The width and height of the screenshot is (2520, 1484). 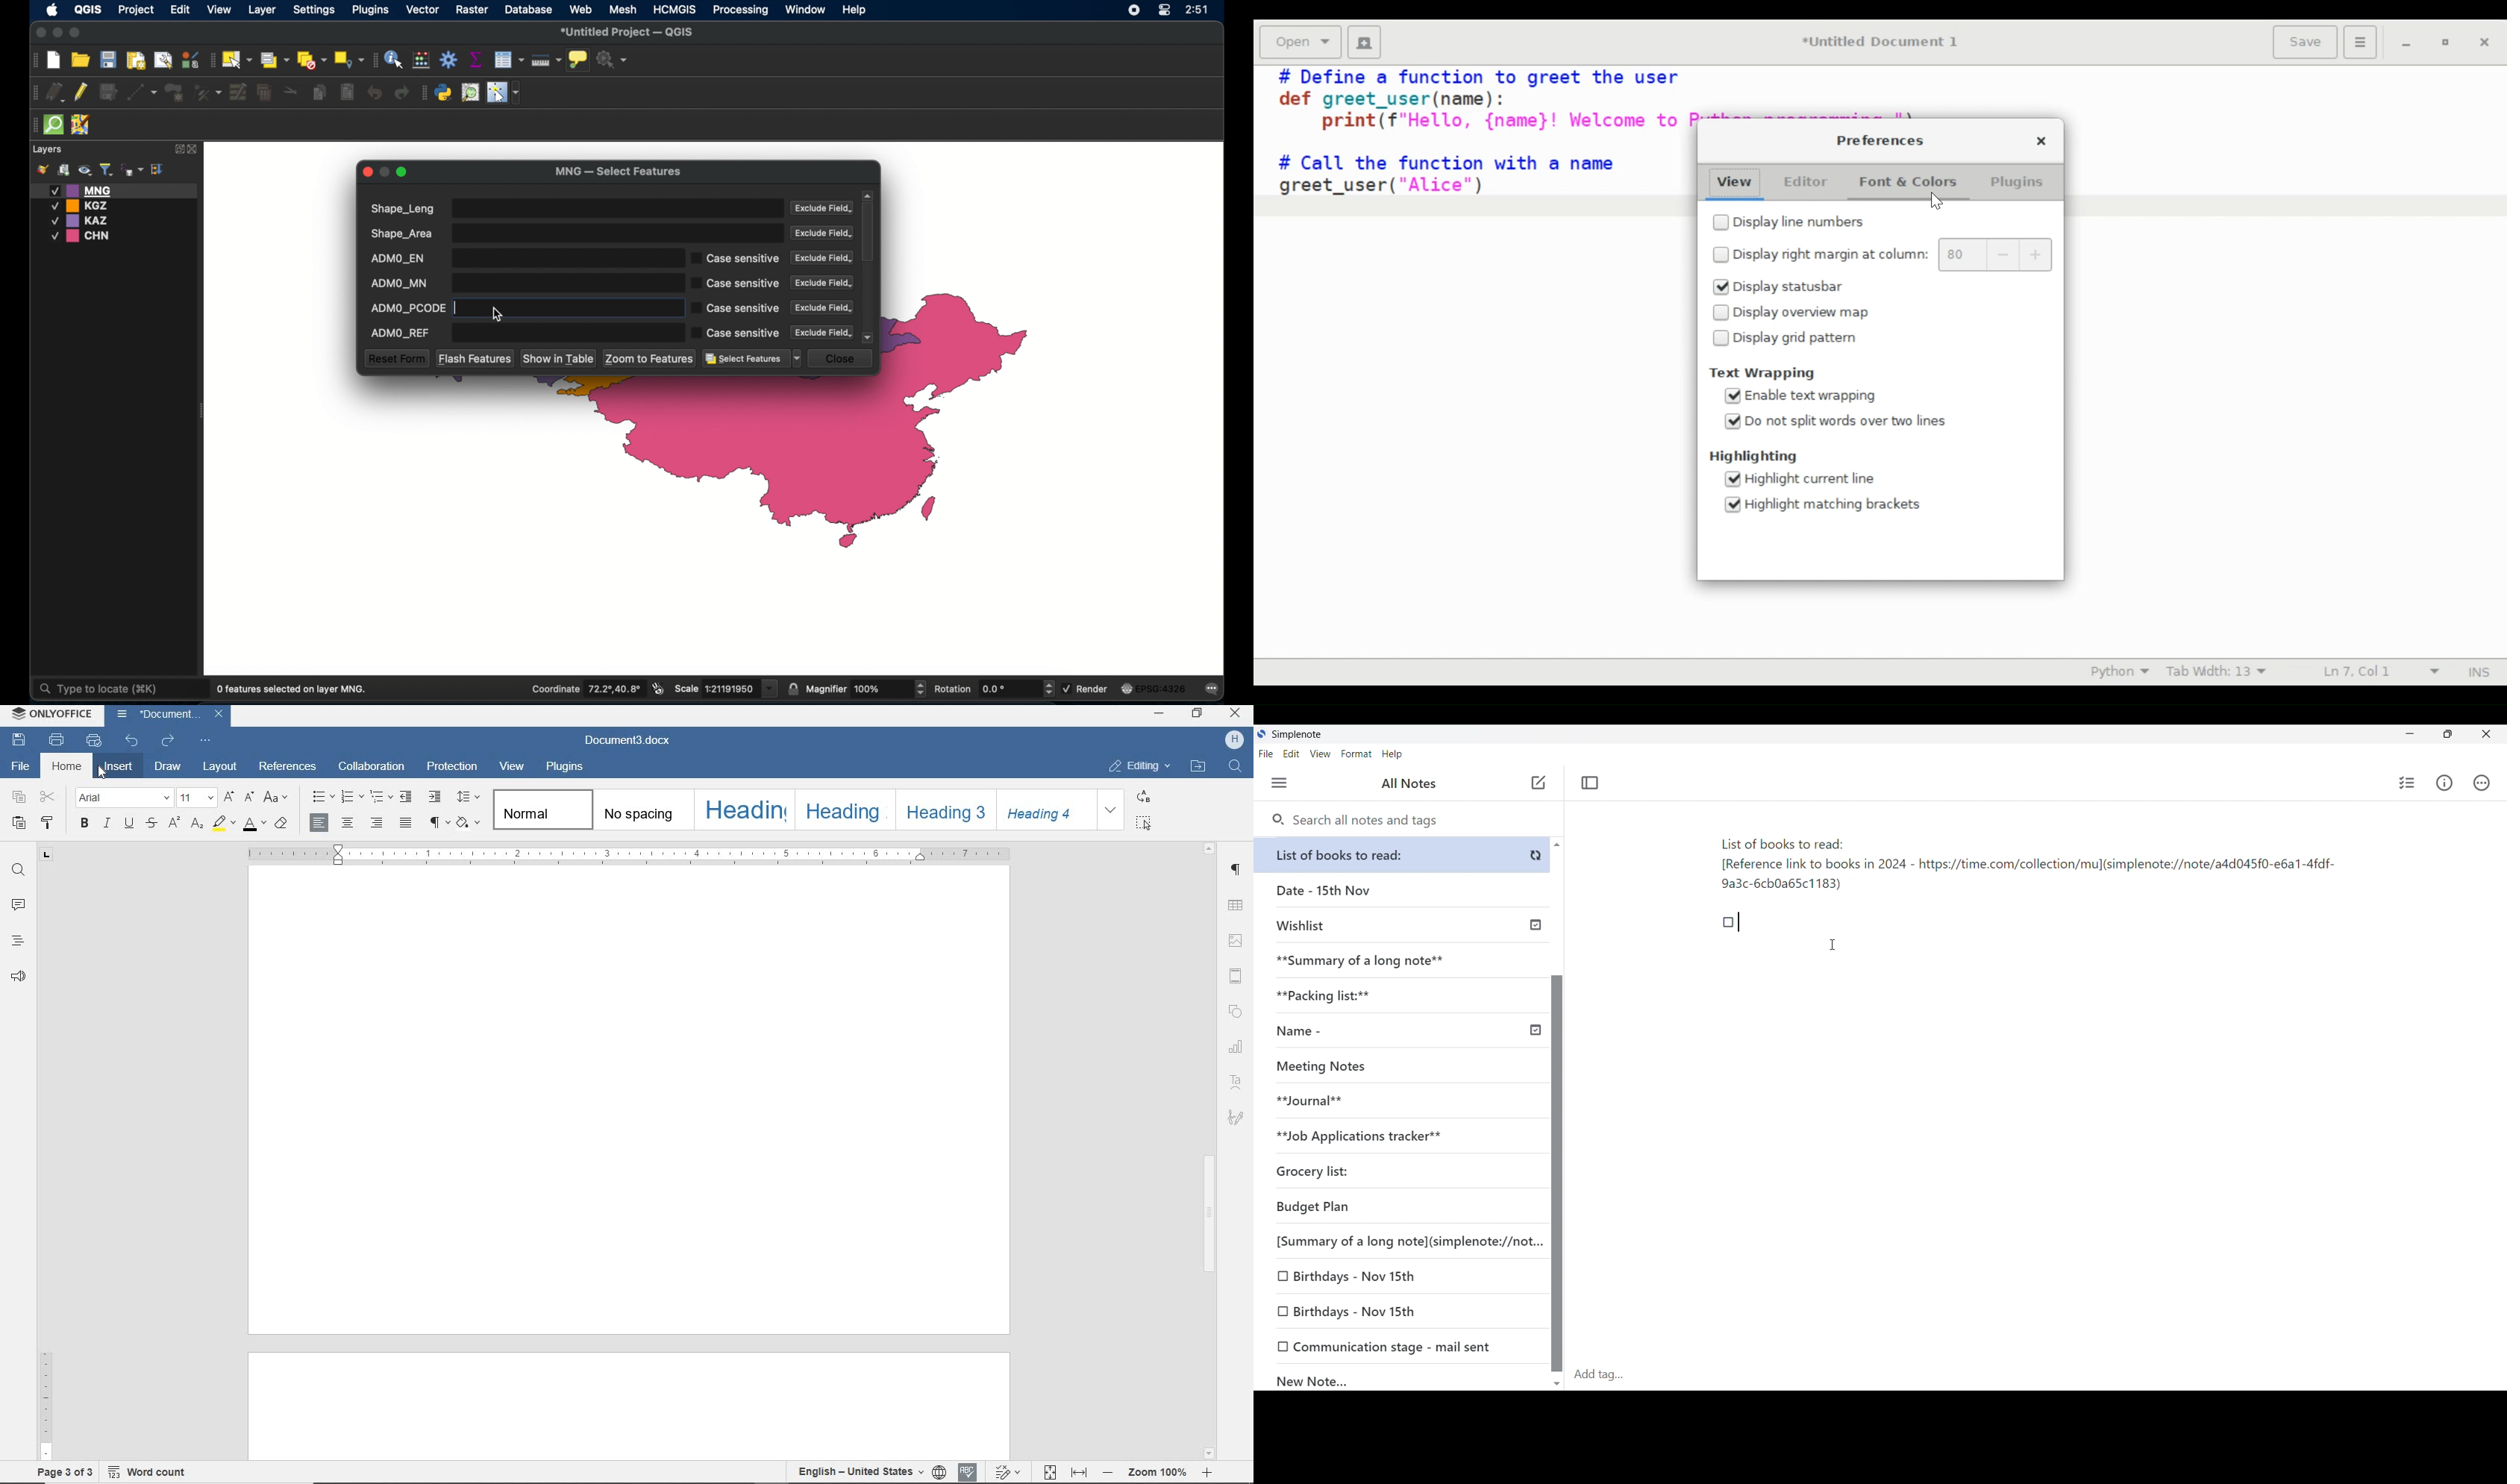 What do you see at coordinates (1236, 870) in the screenshot?
I see `PARAGRAPH SETTINGS` at bounding box center [1236, 870].